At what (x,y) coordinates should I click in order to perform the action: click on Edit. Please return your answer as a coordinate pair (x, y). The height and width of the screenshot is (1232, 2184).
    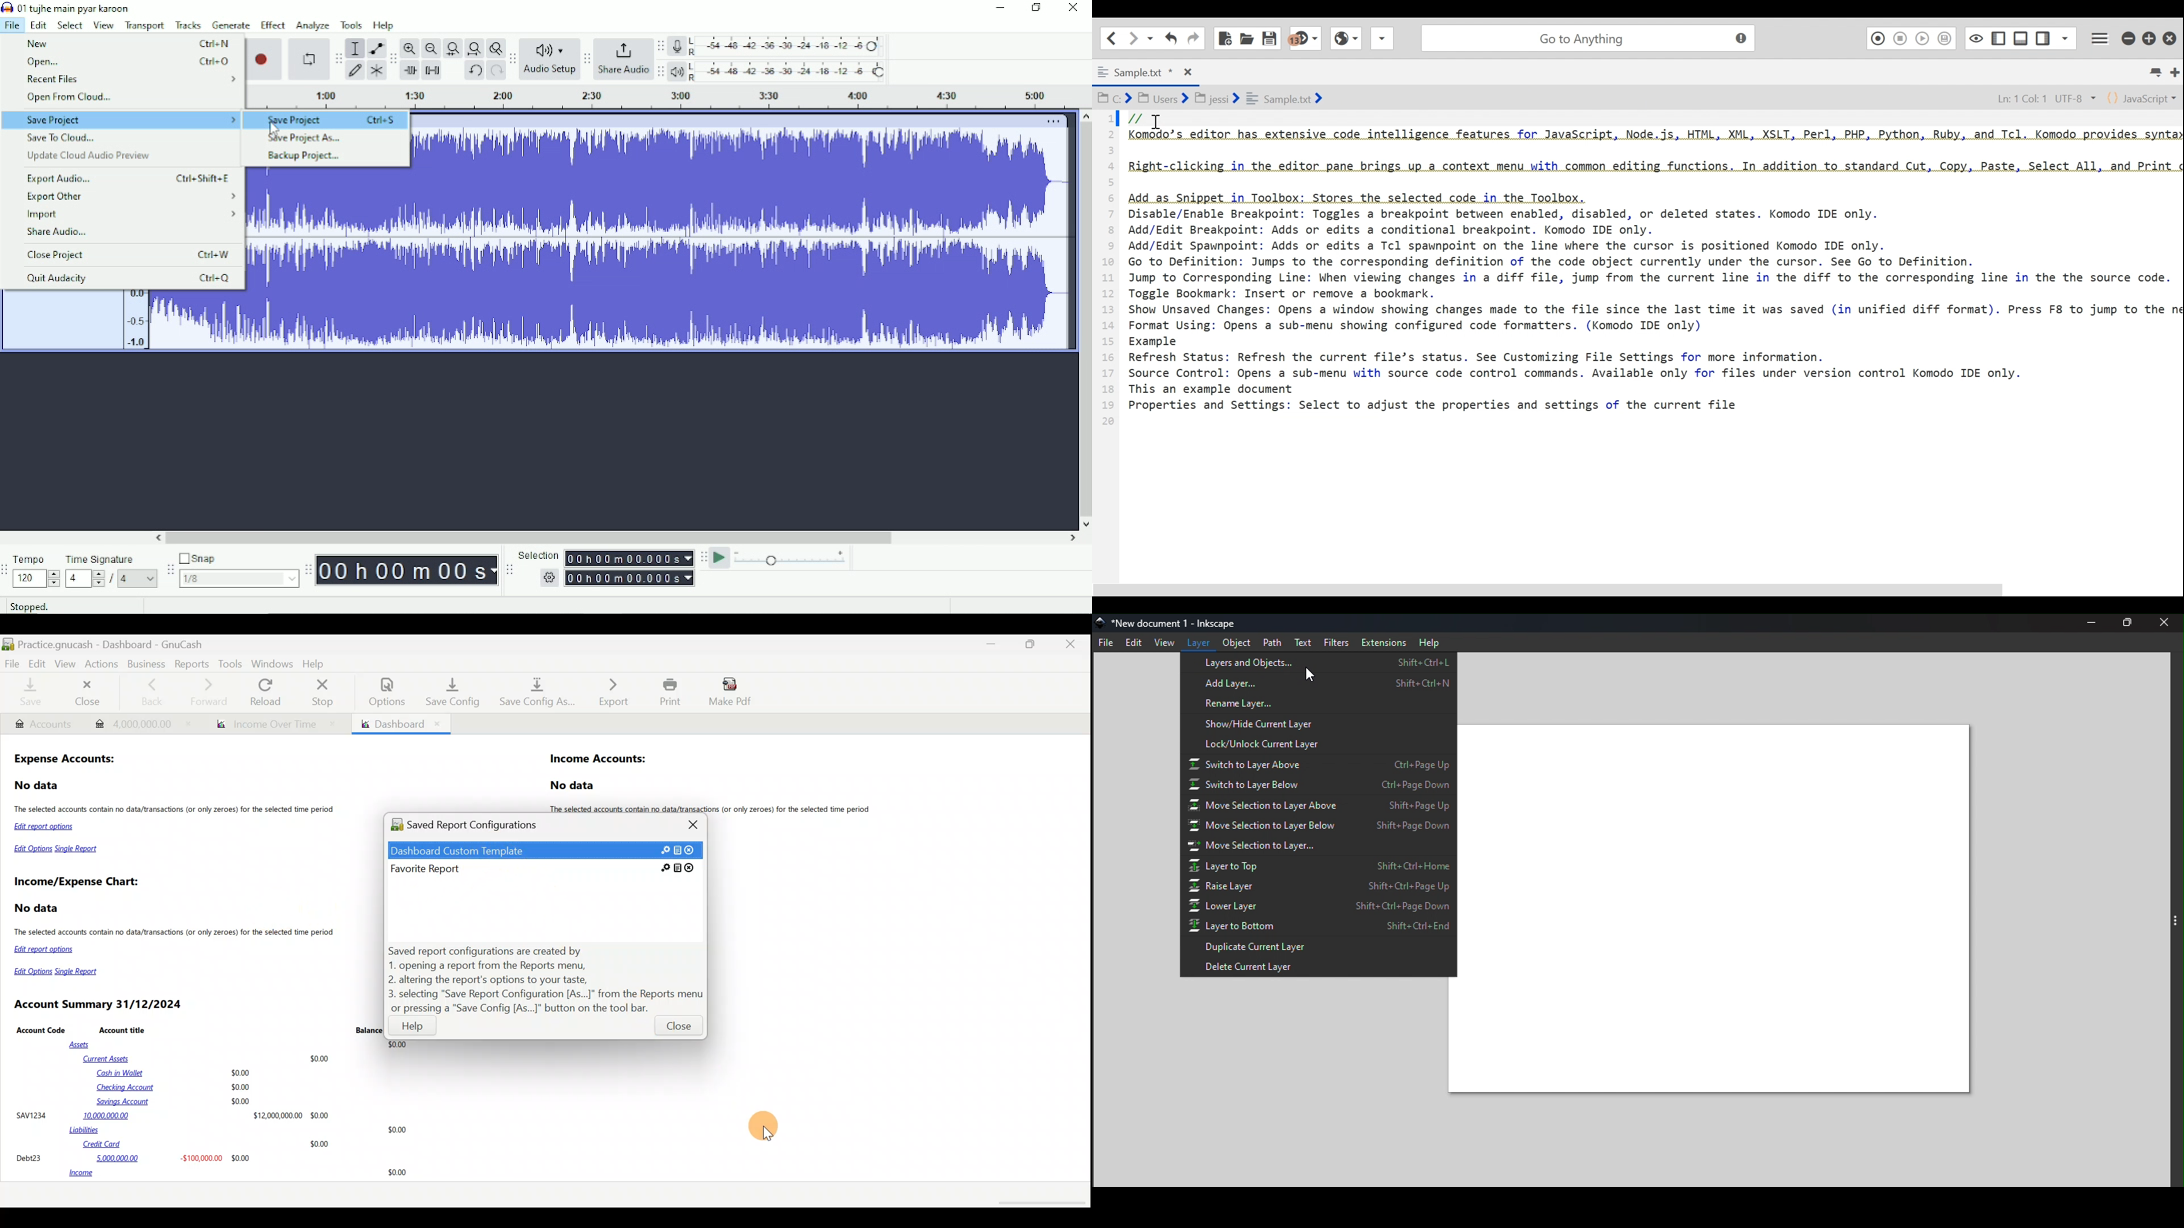
    Looking at the image, I should click on (1132, 644).